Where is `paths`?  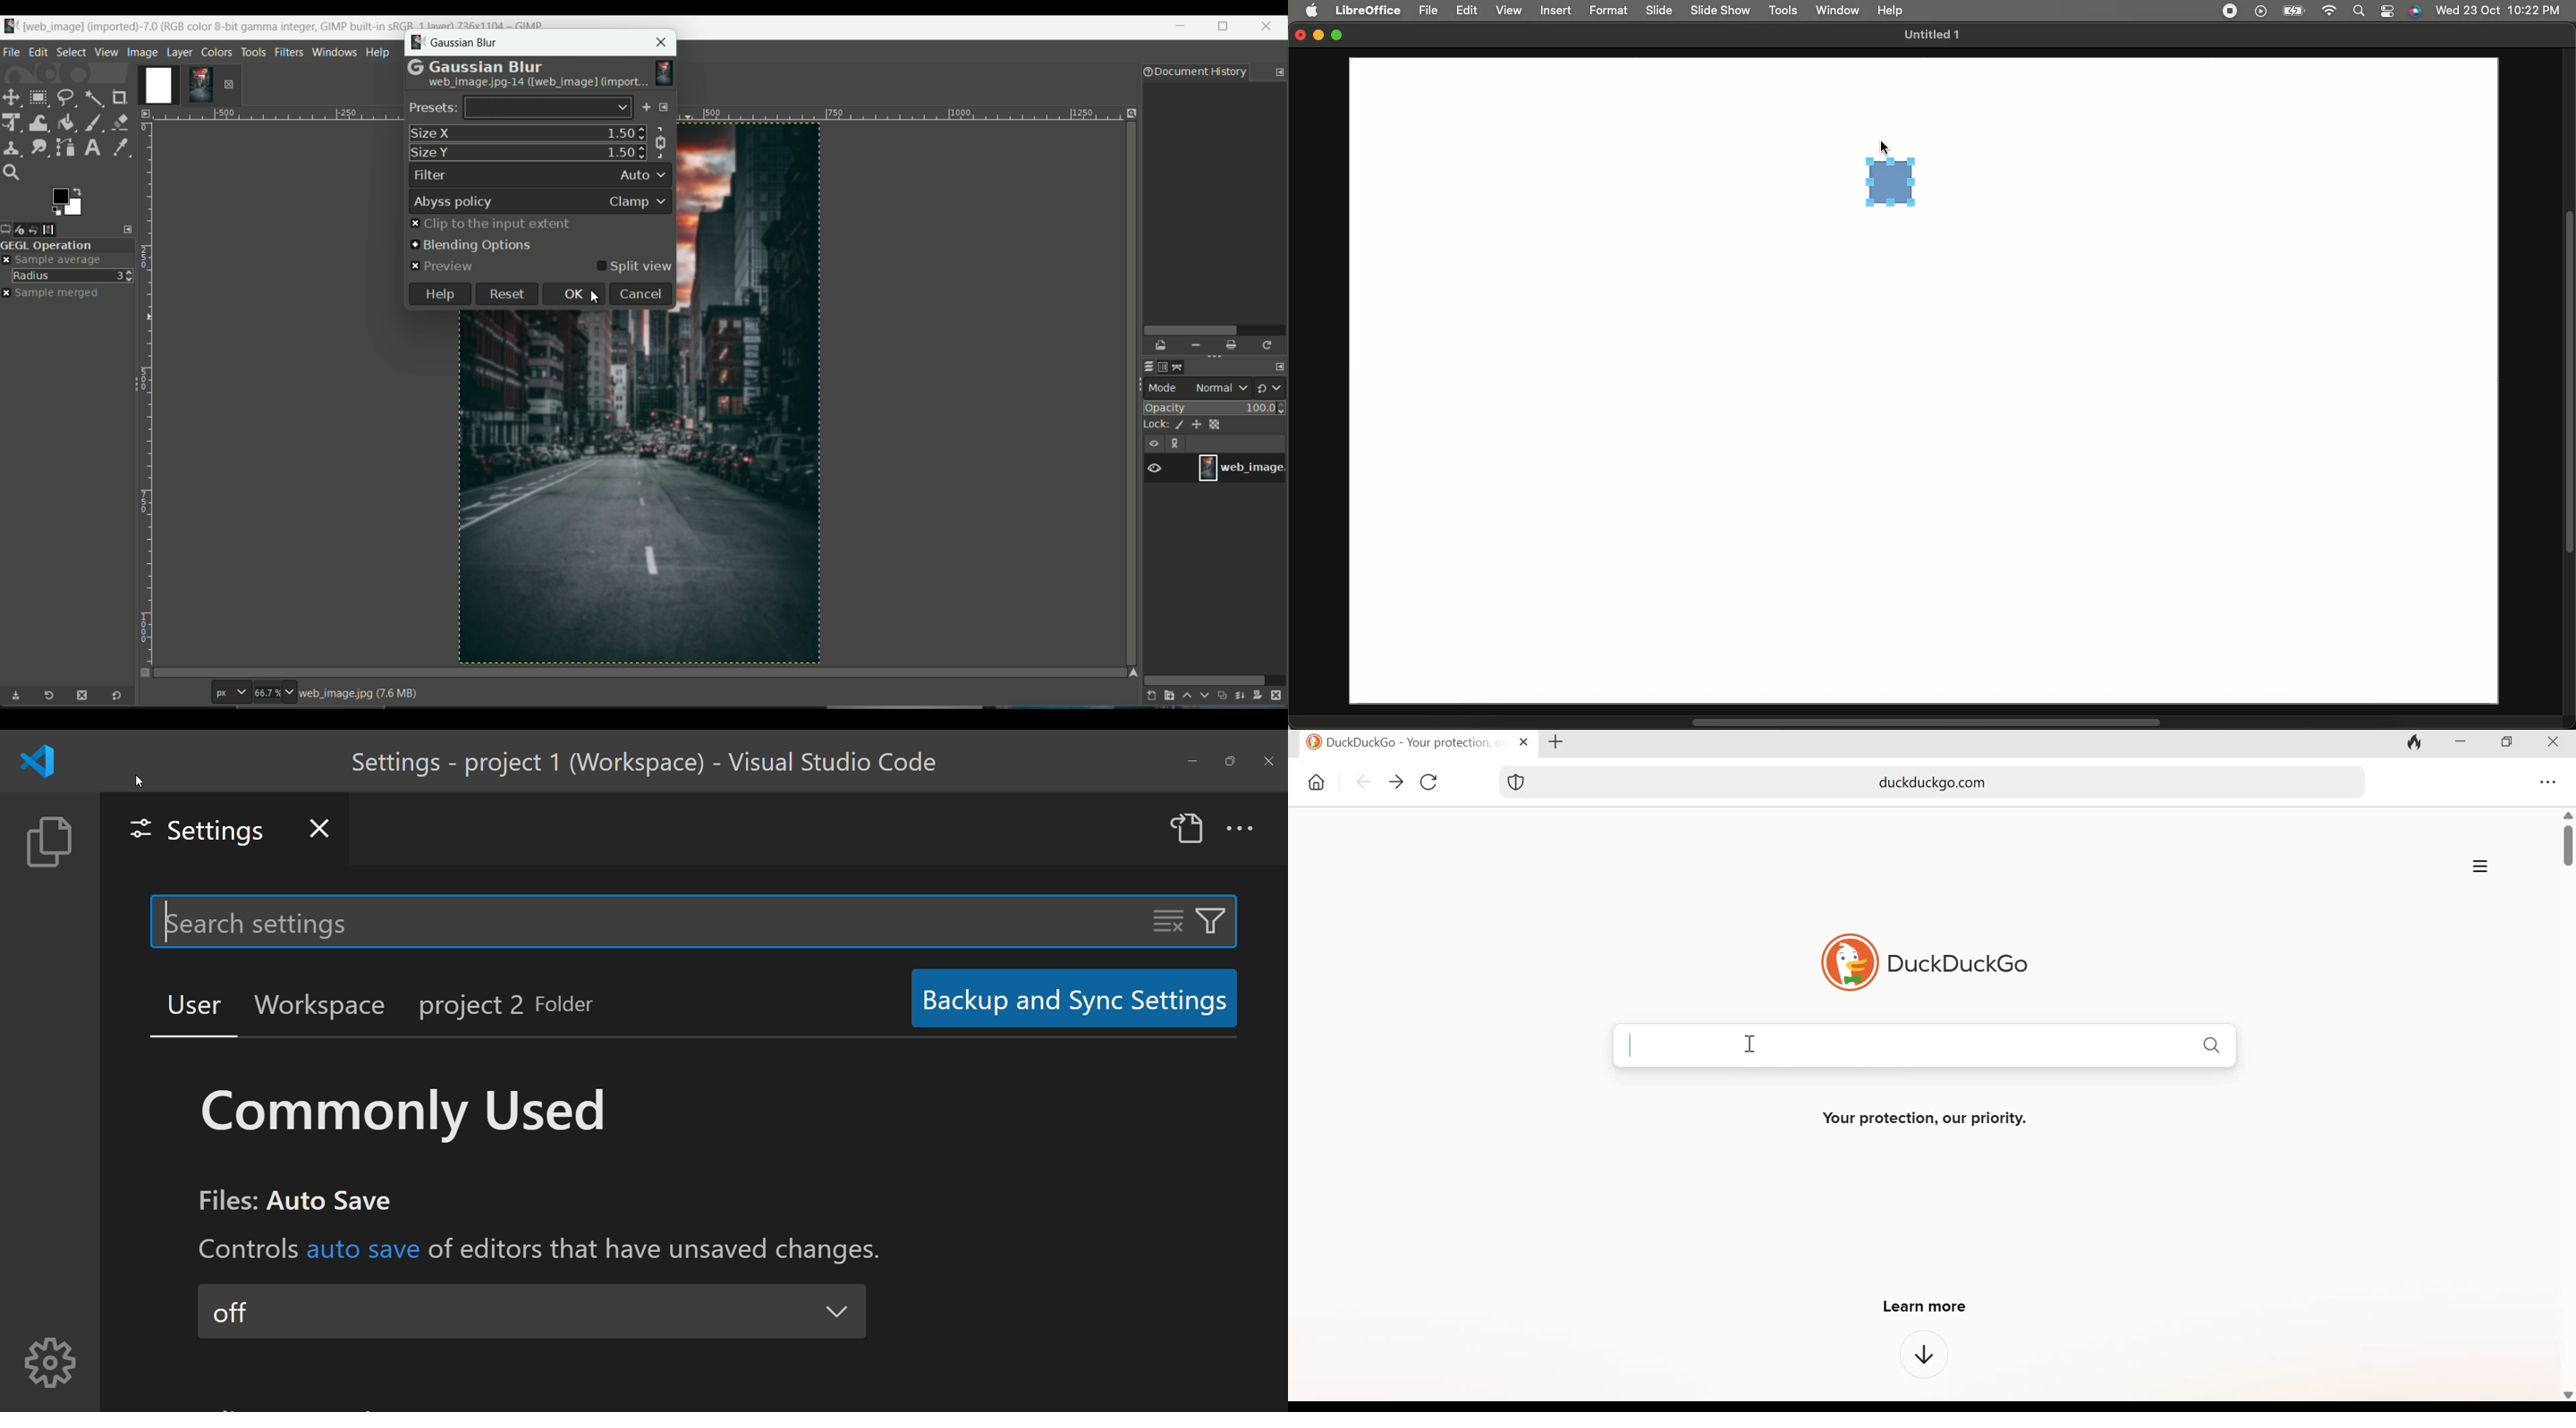
paths is located at coordinates (1182, 366).